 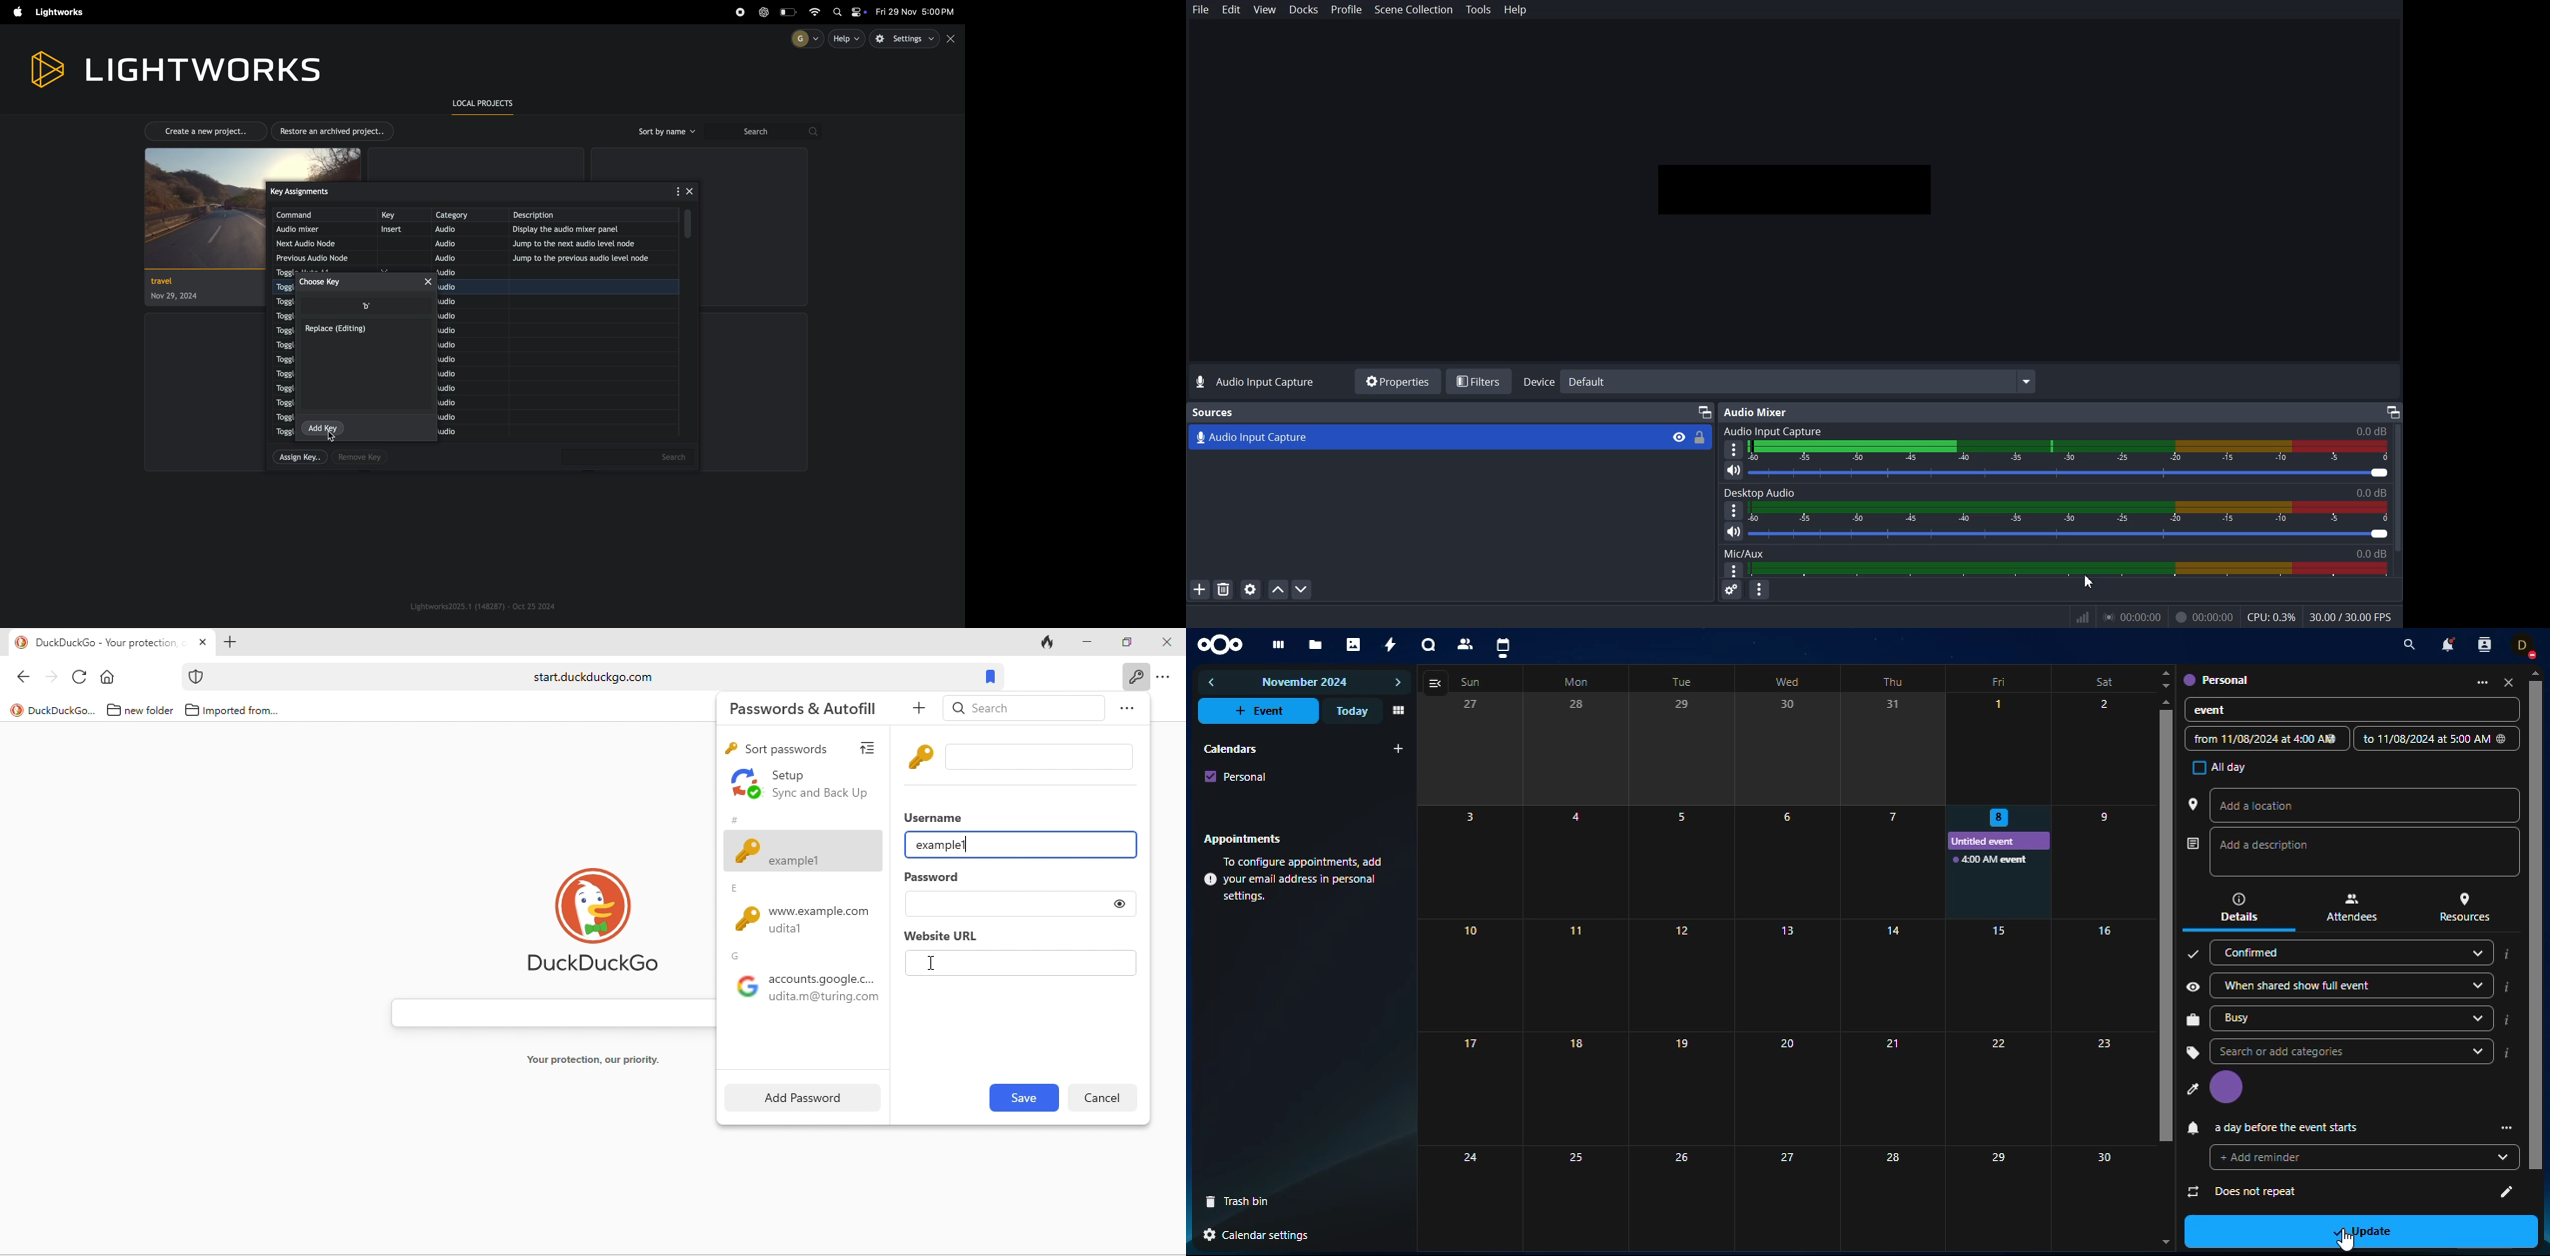 I want to click on mon, so click(x=1579, y=681).